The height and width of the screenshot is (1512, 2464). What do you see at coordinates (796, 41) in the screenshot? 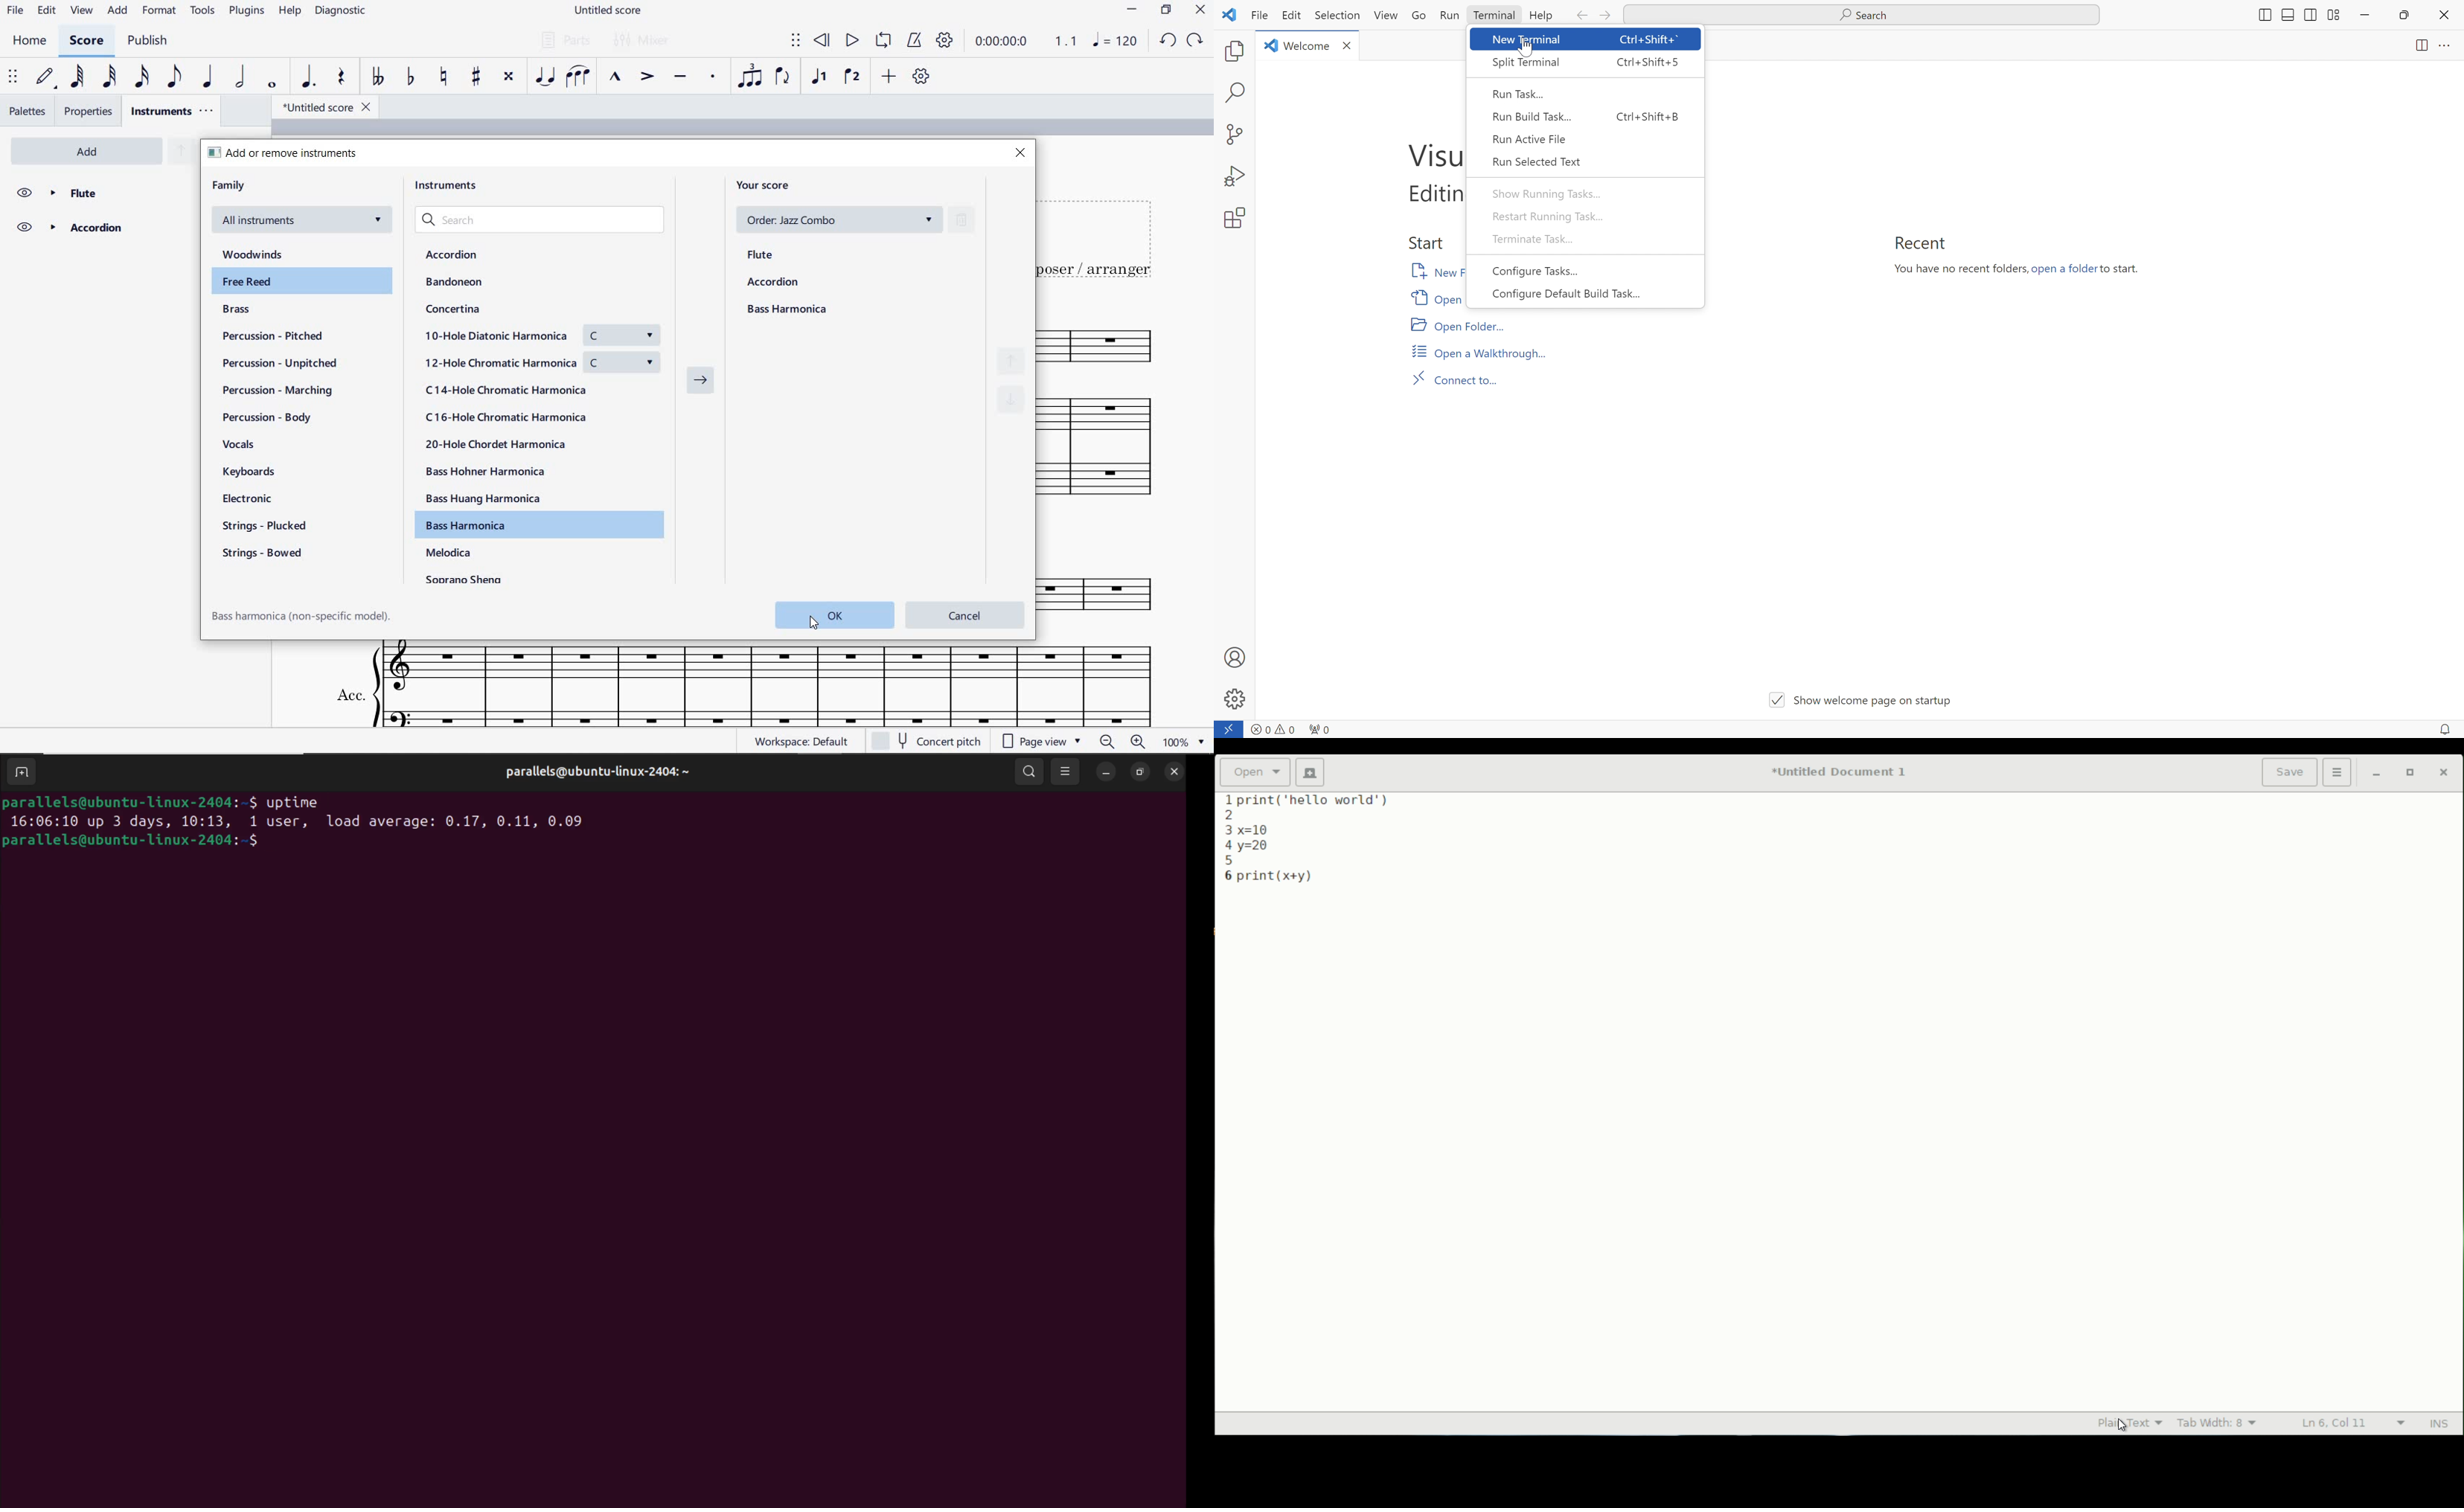
I see `select to move` at bounding box center [796, 41].